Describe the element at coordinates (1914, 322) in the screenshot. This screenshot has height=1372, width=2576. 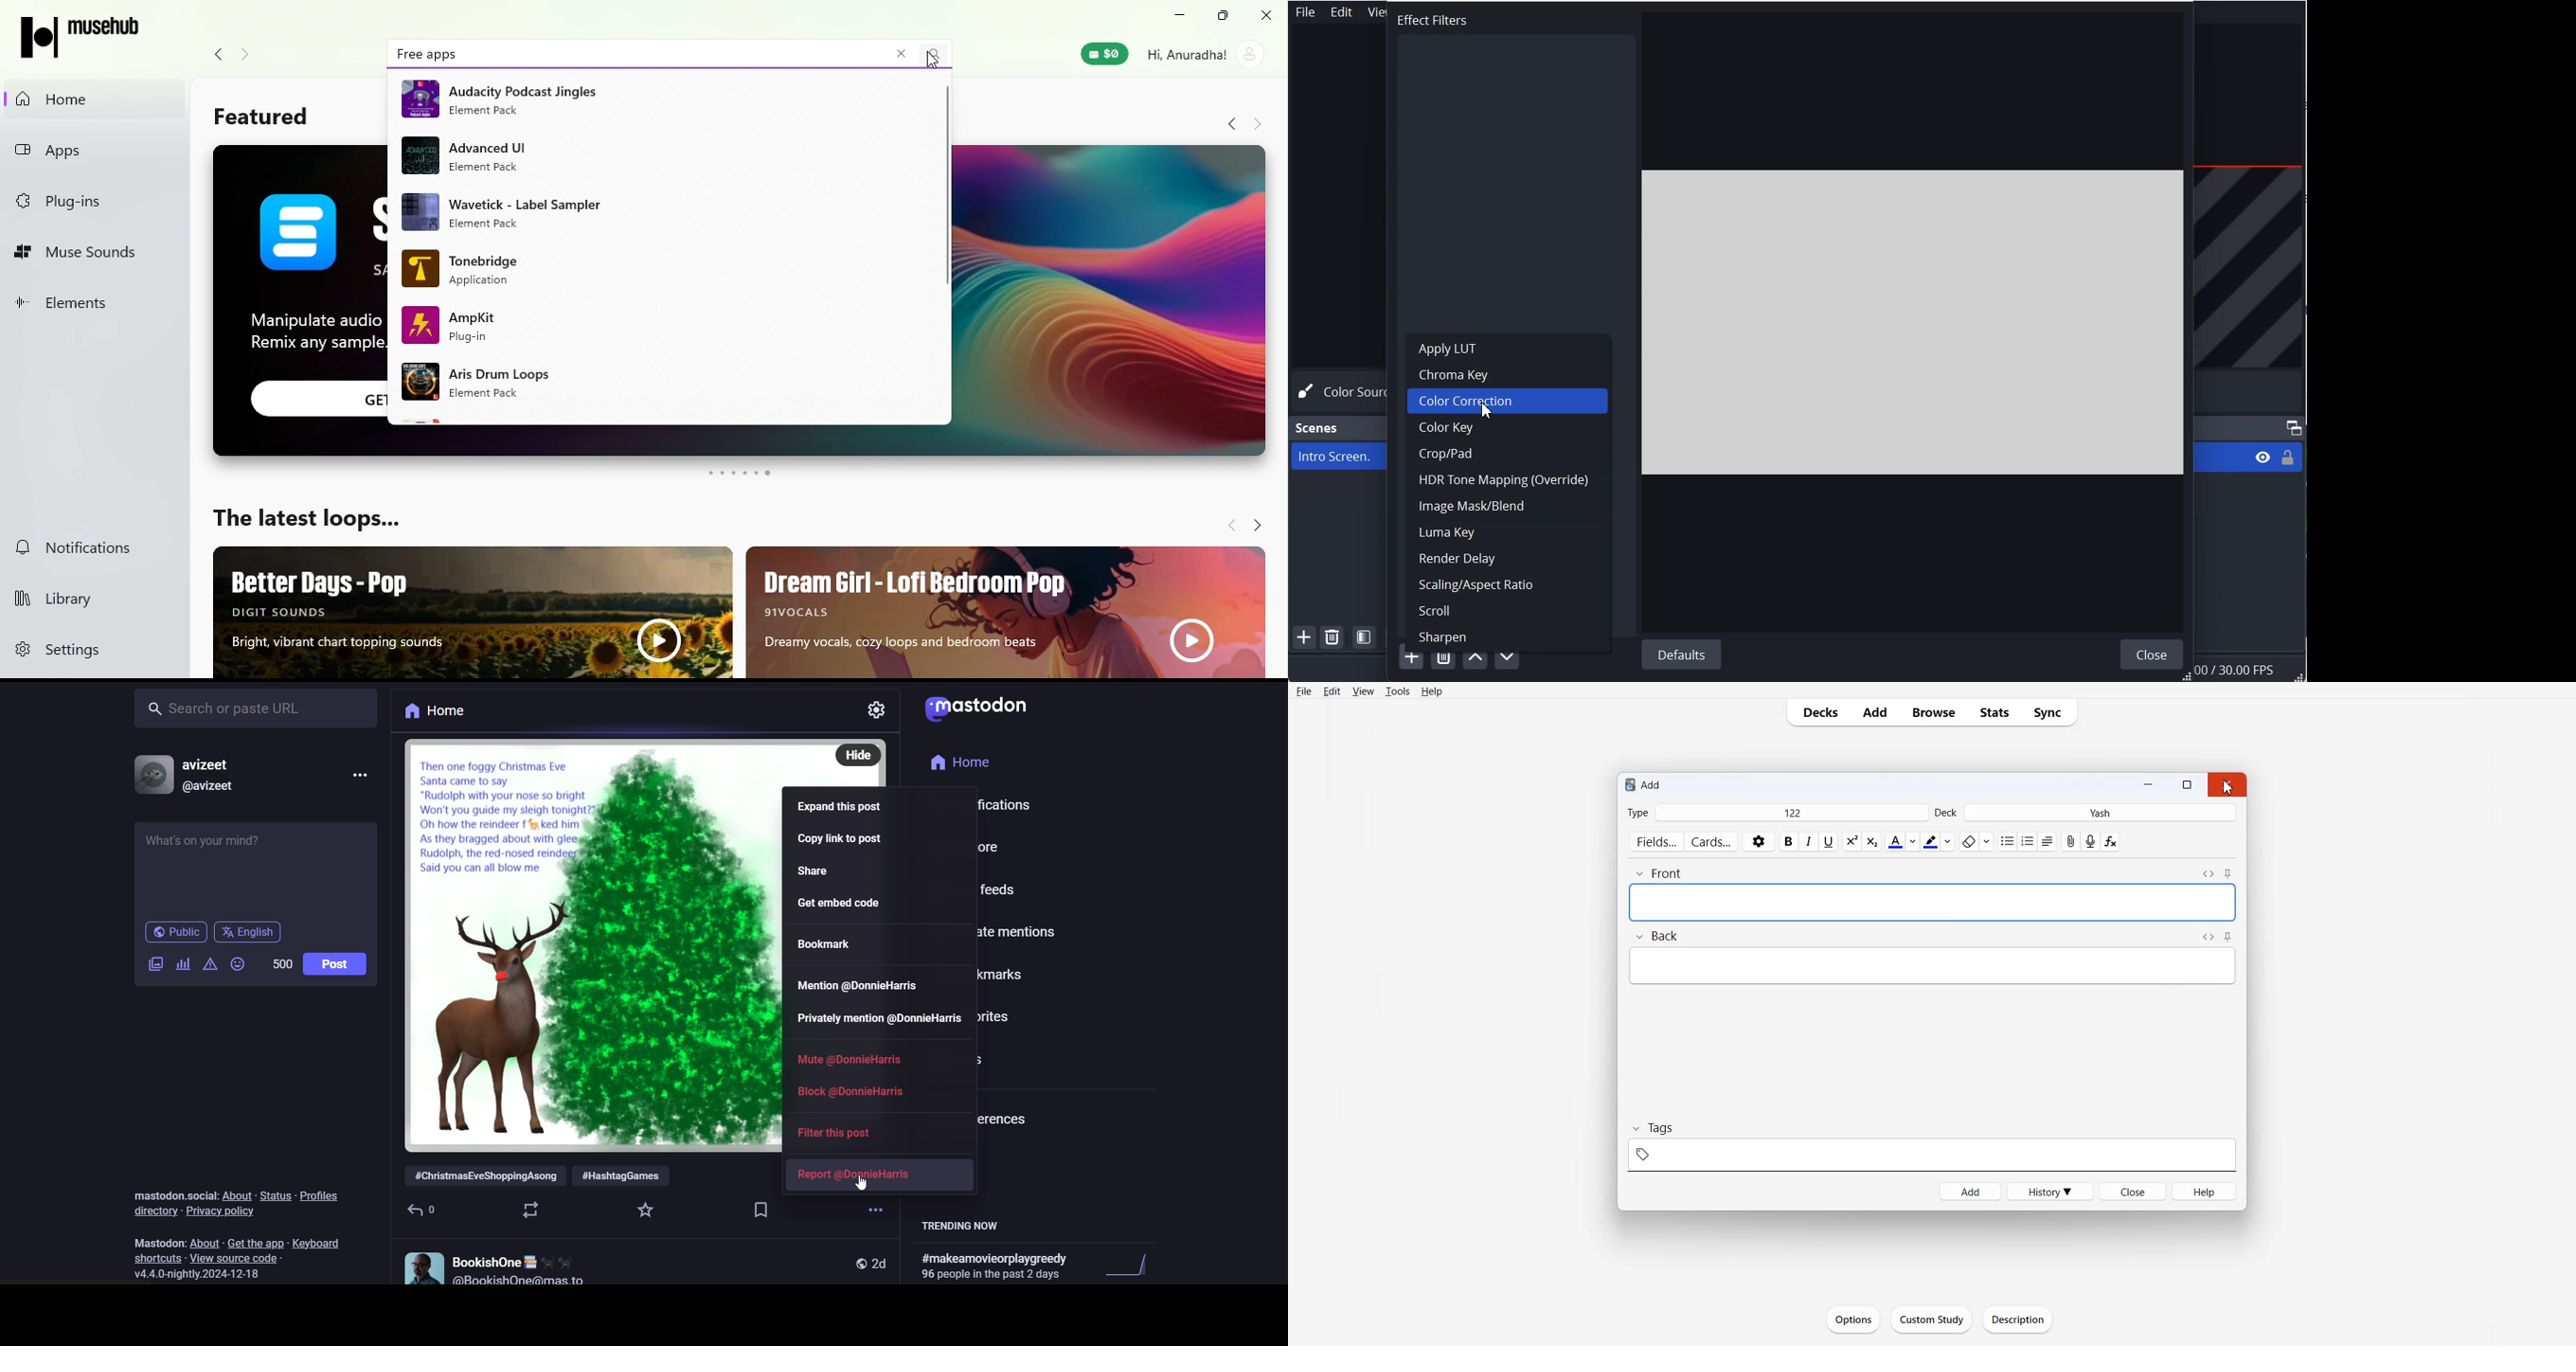
I see `File Preview window` at that location.